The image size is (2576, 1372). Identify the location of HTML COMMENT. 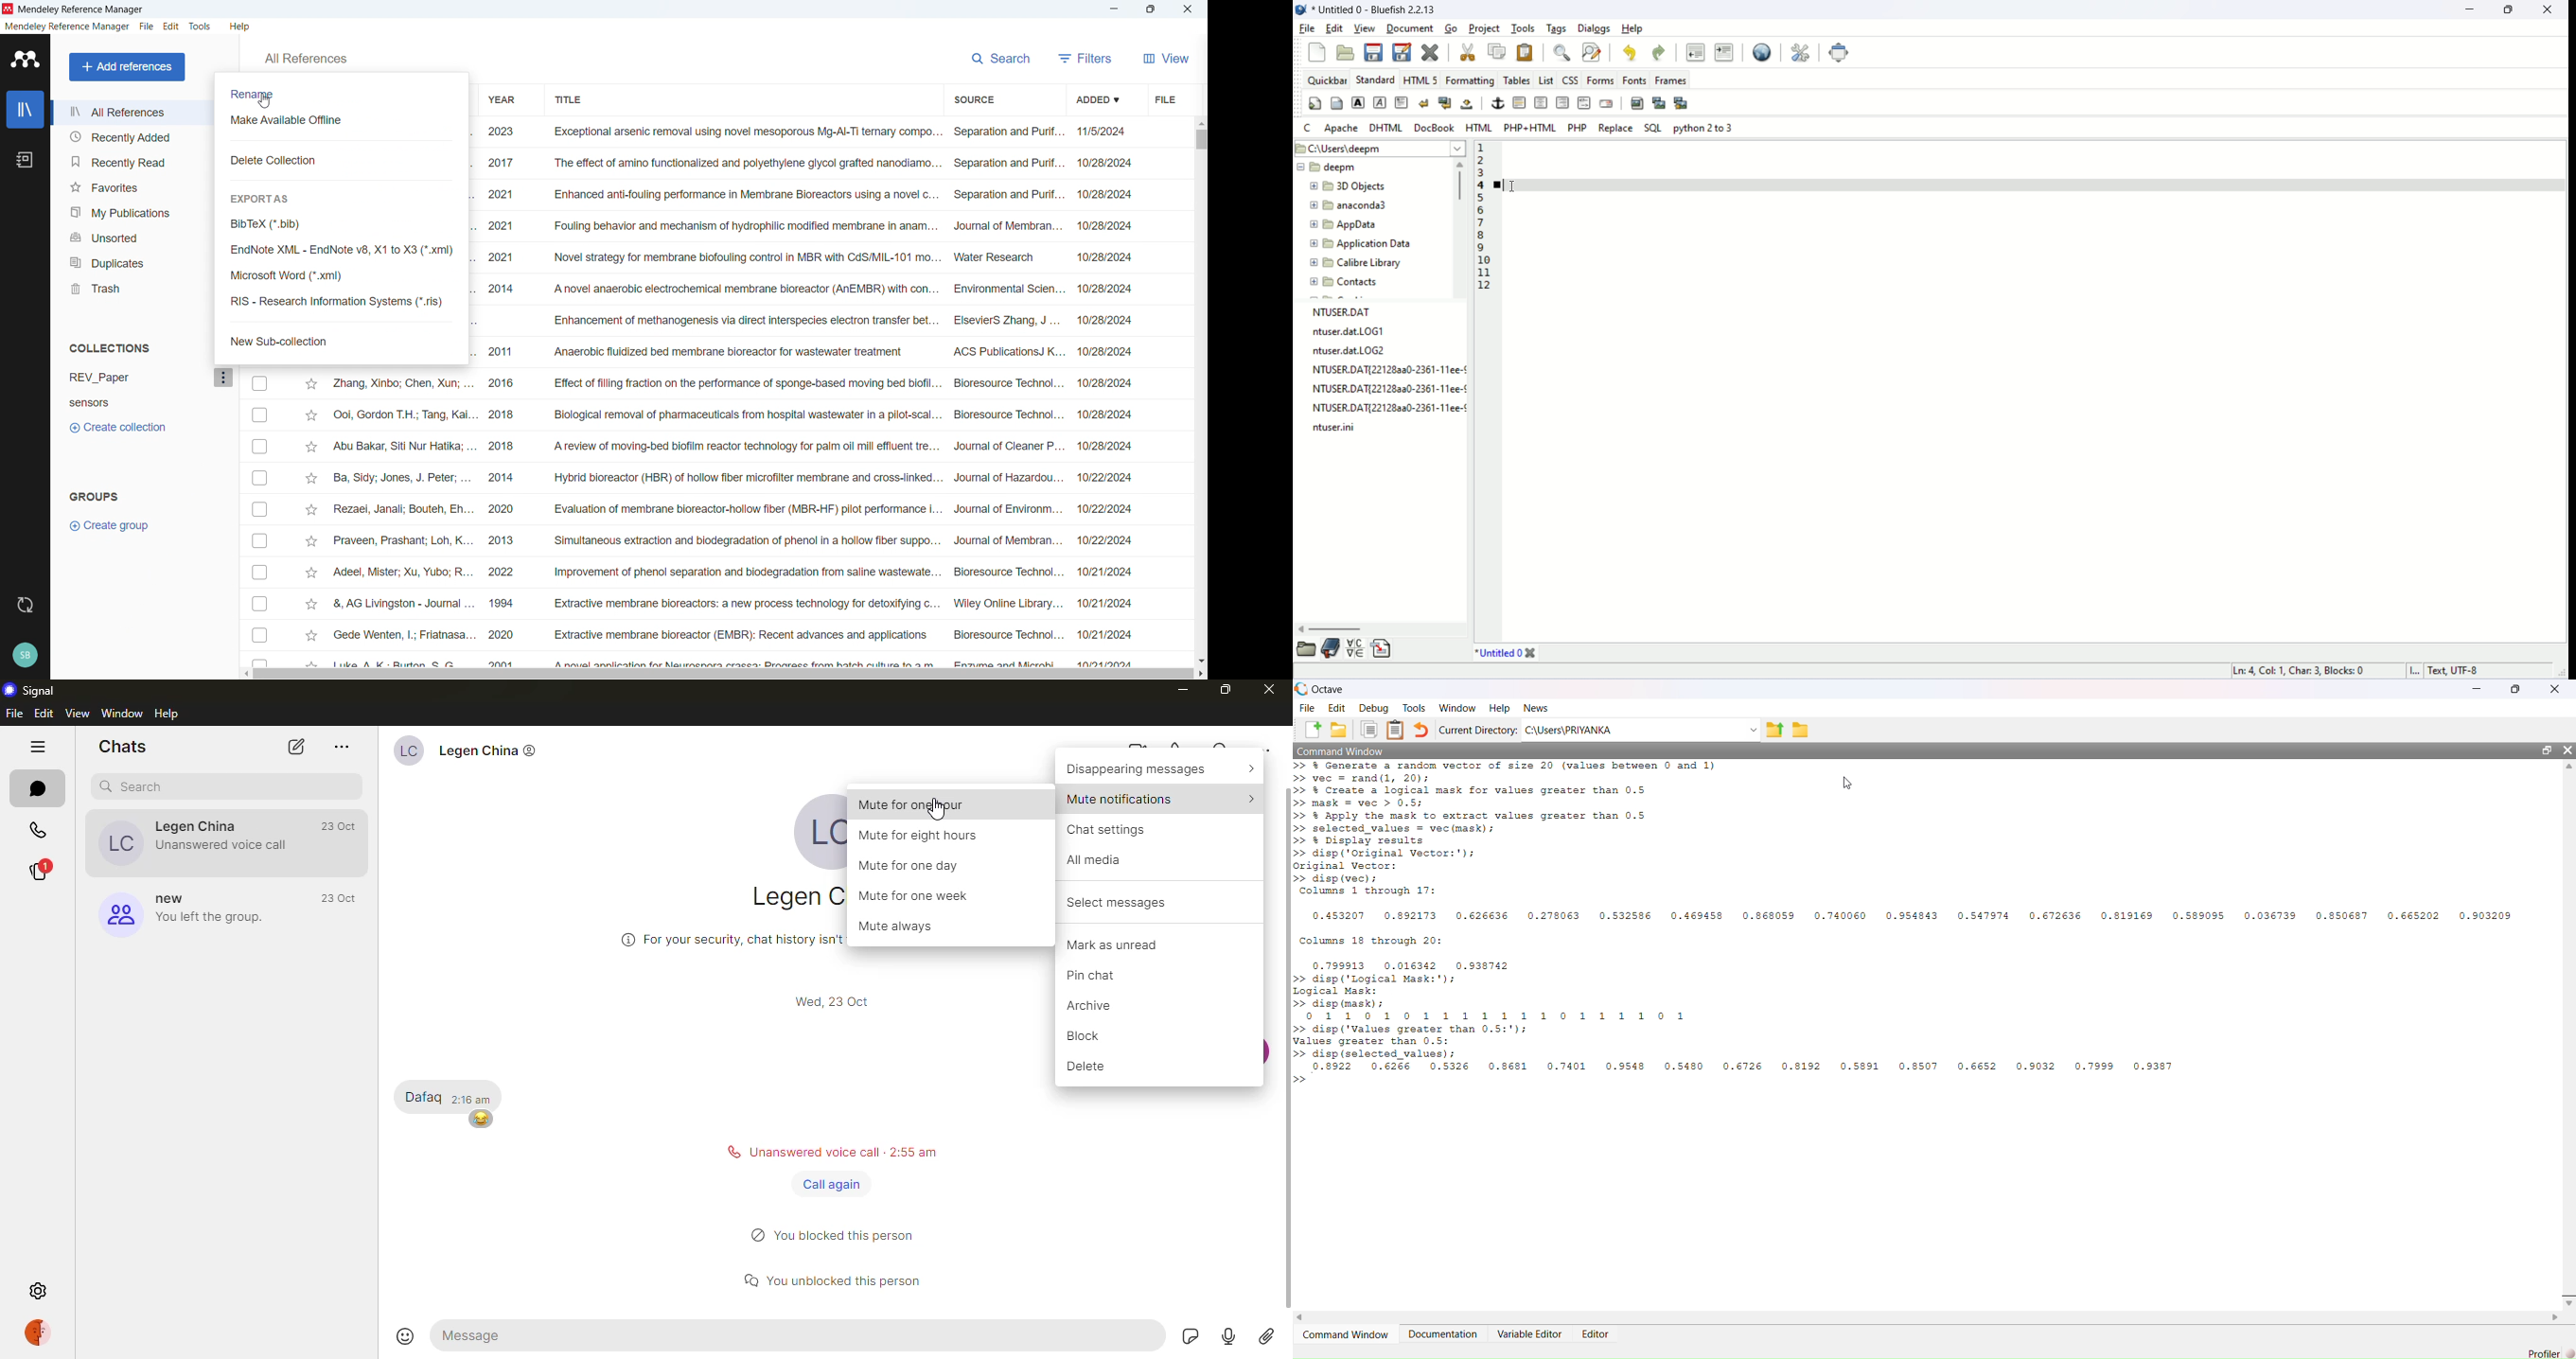
(1584, 102).